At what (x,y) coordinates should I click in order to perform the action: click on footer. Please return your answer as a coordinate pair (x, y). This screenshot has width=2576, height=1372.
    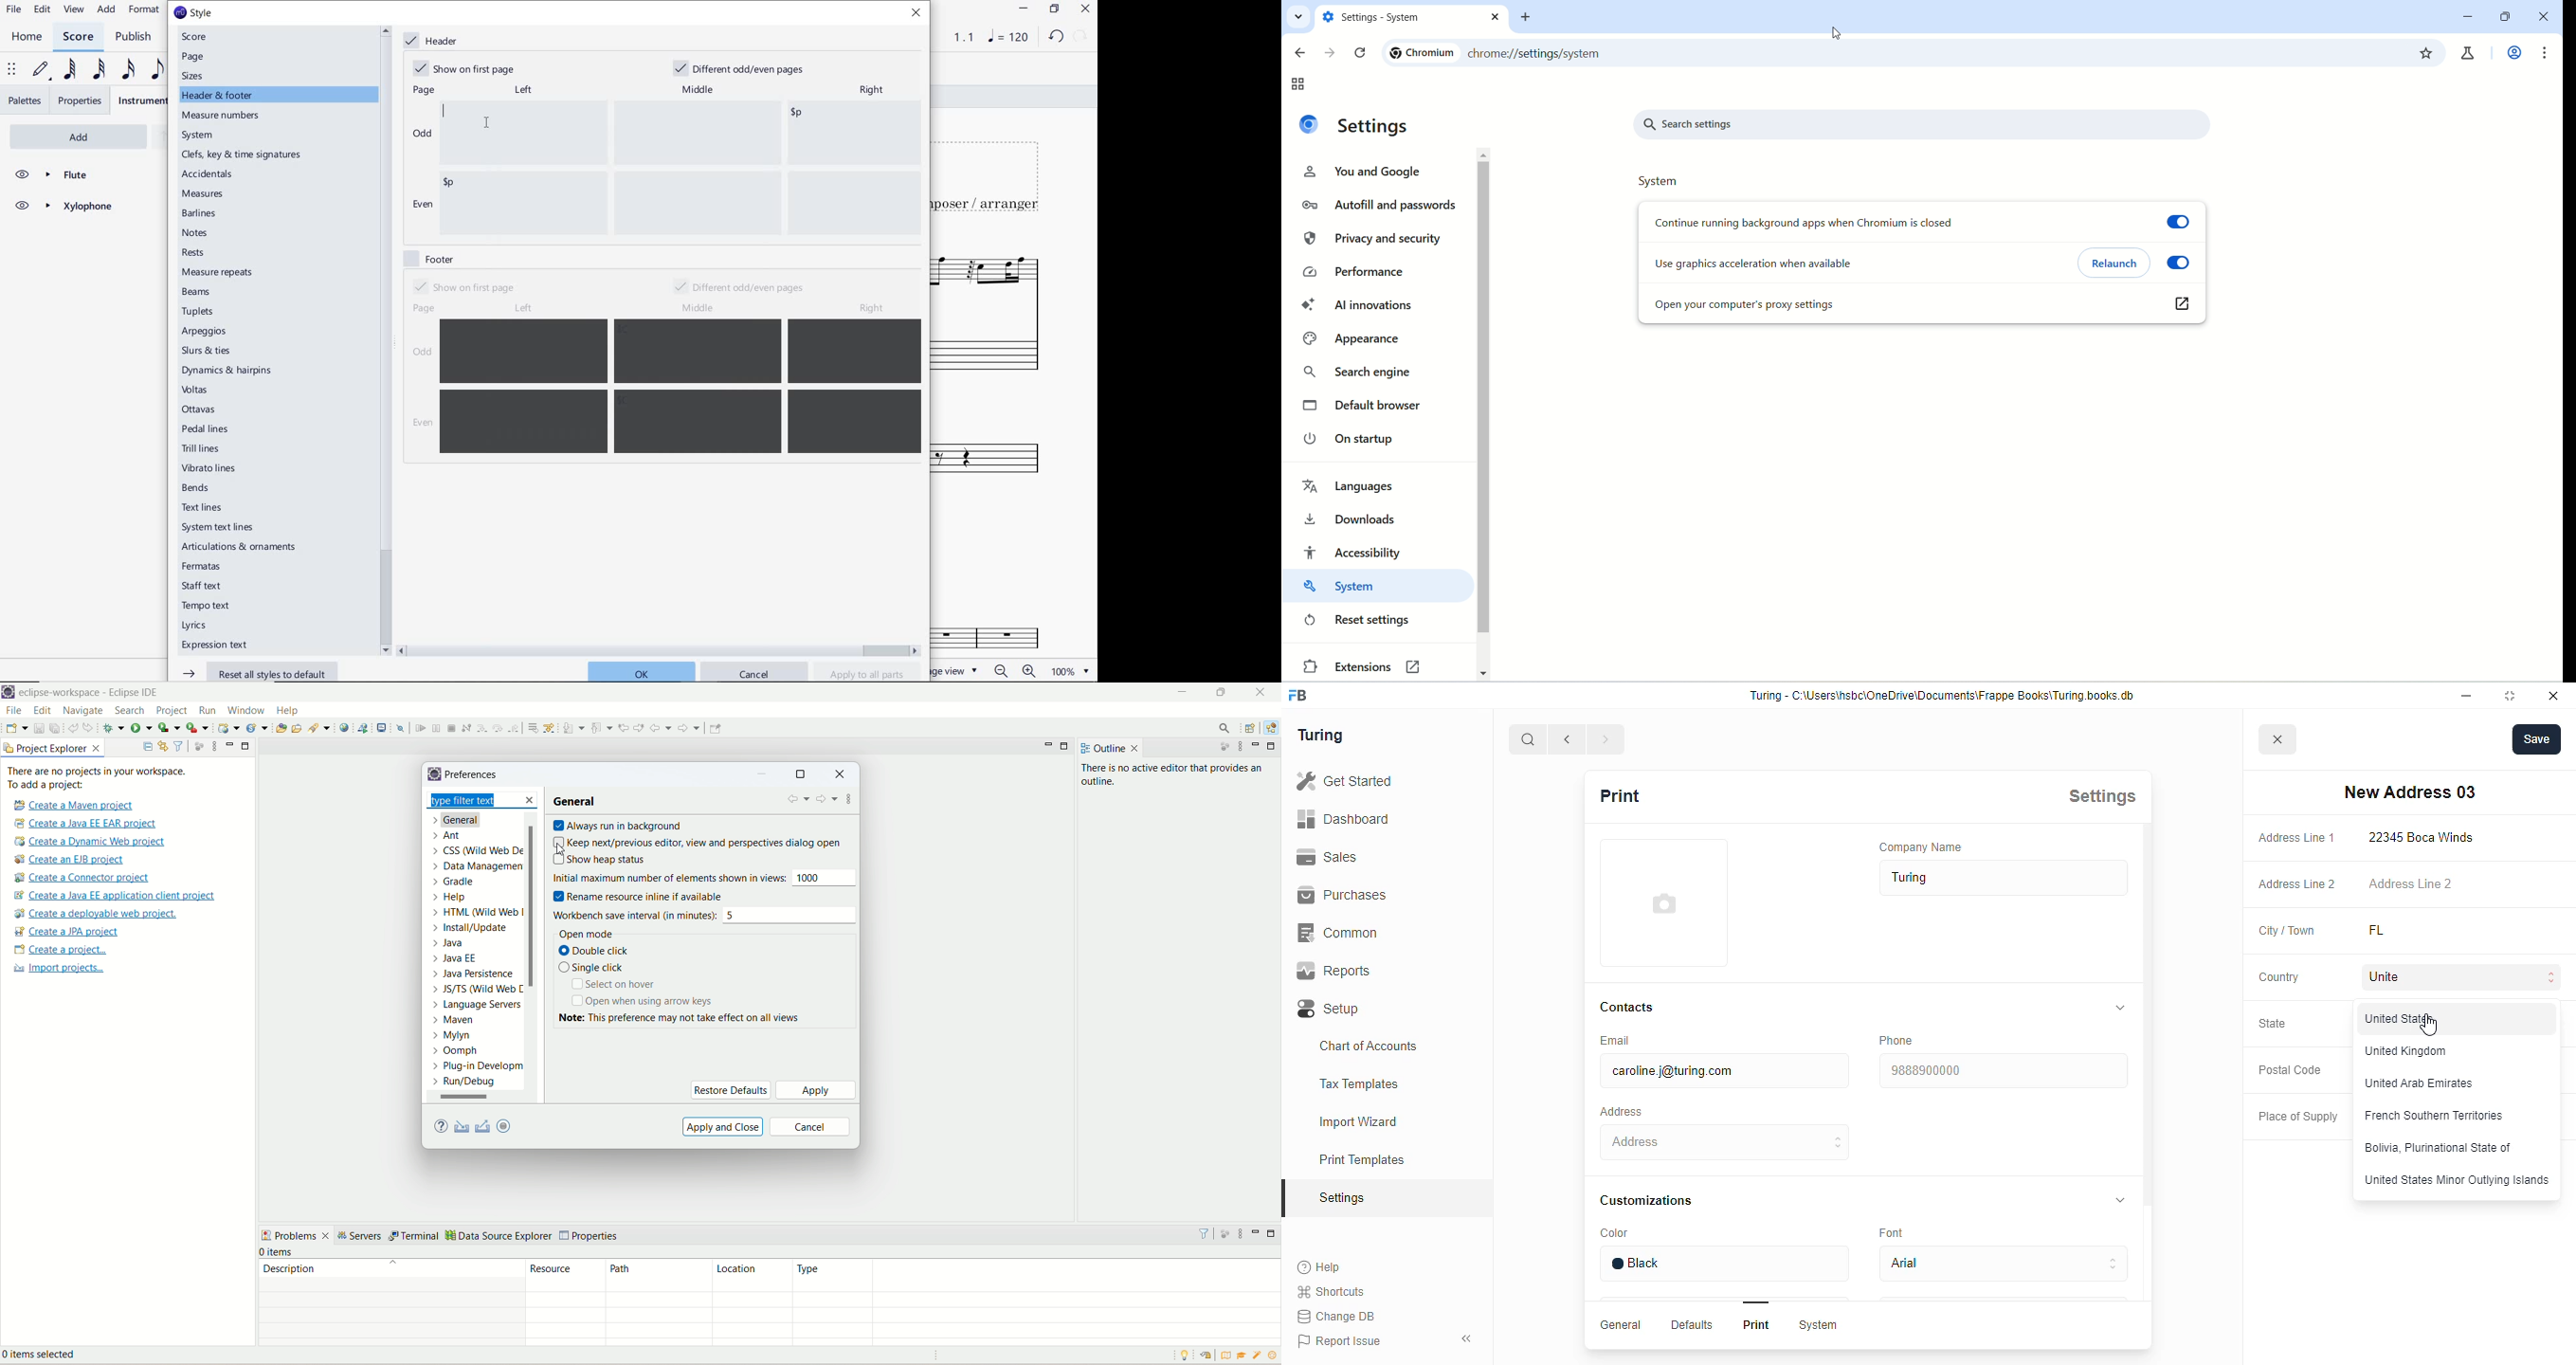
    Looking at the image, I should click on (428, 258).